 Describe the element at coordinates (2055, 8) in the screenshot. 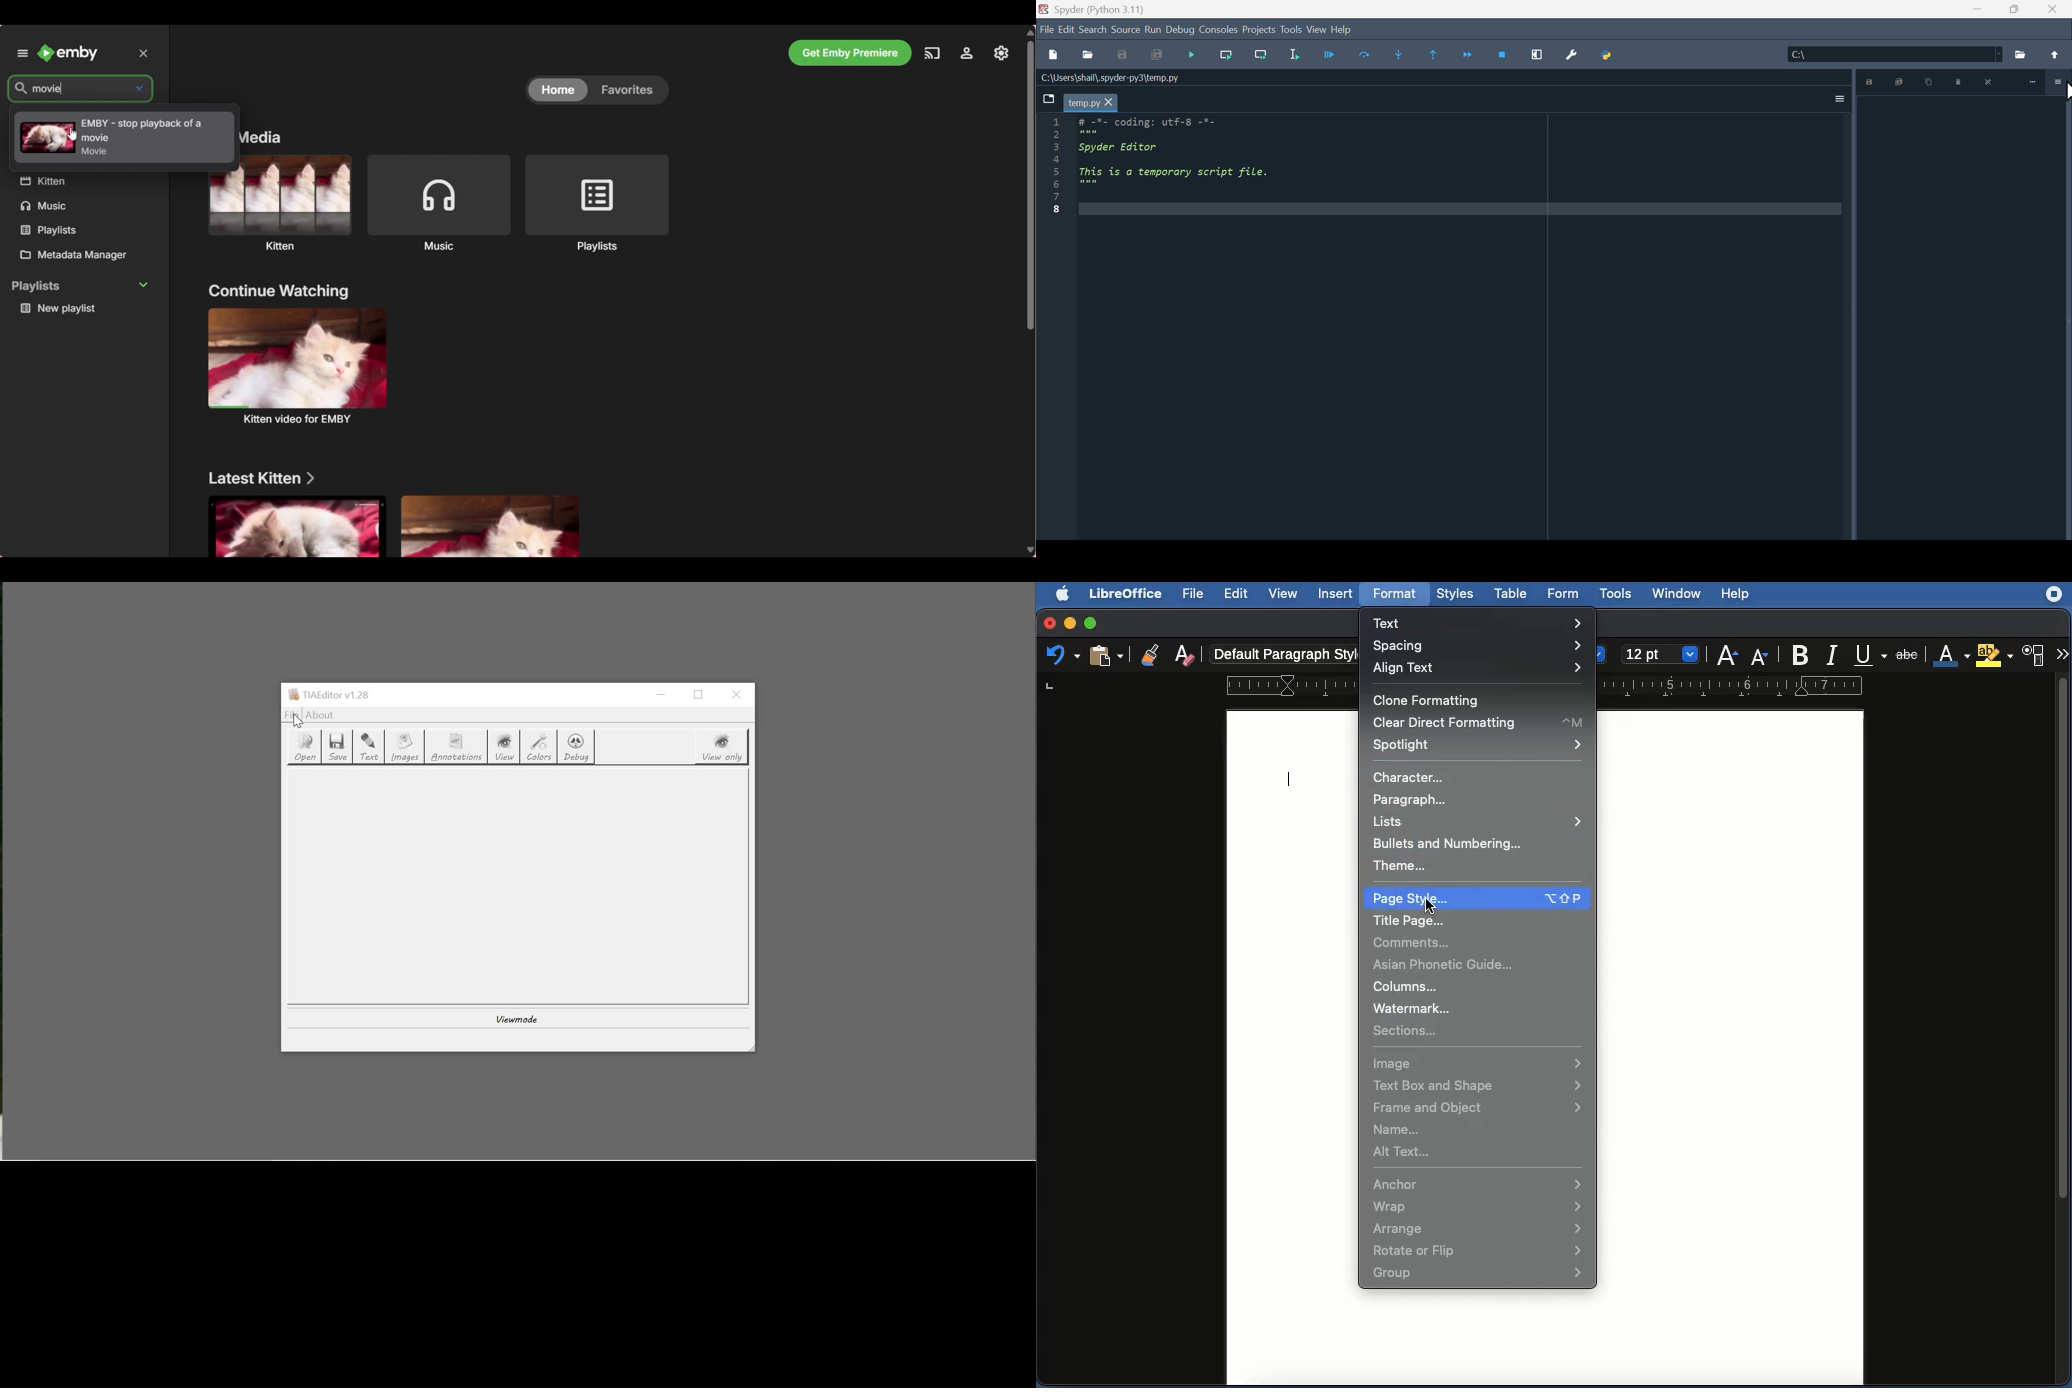

I see `Close` at that location.